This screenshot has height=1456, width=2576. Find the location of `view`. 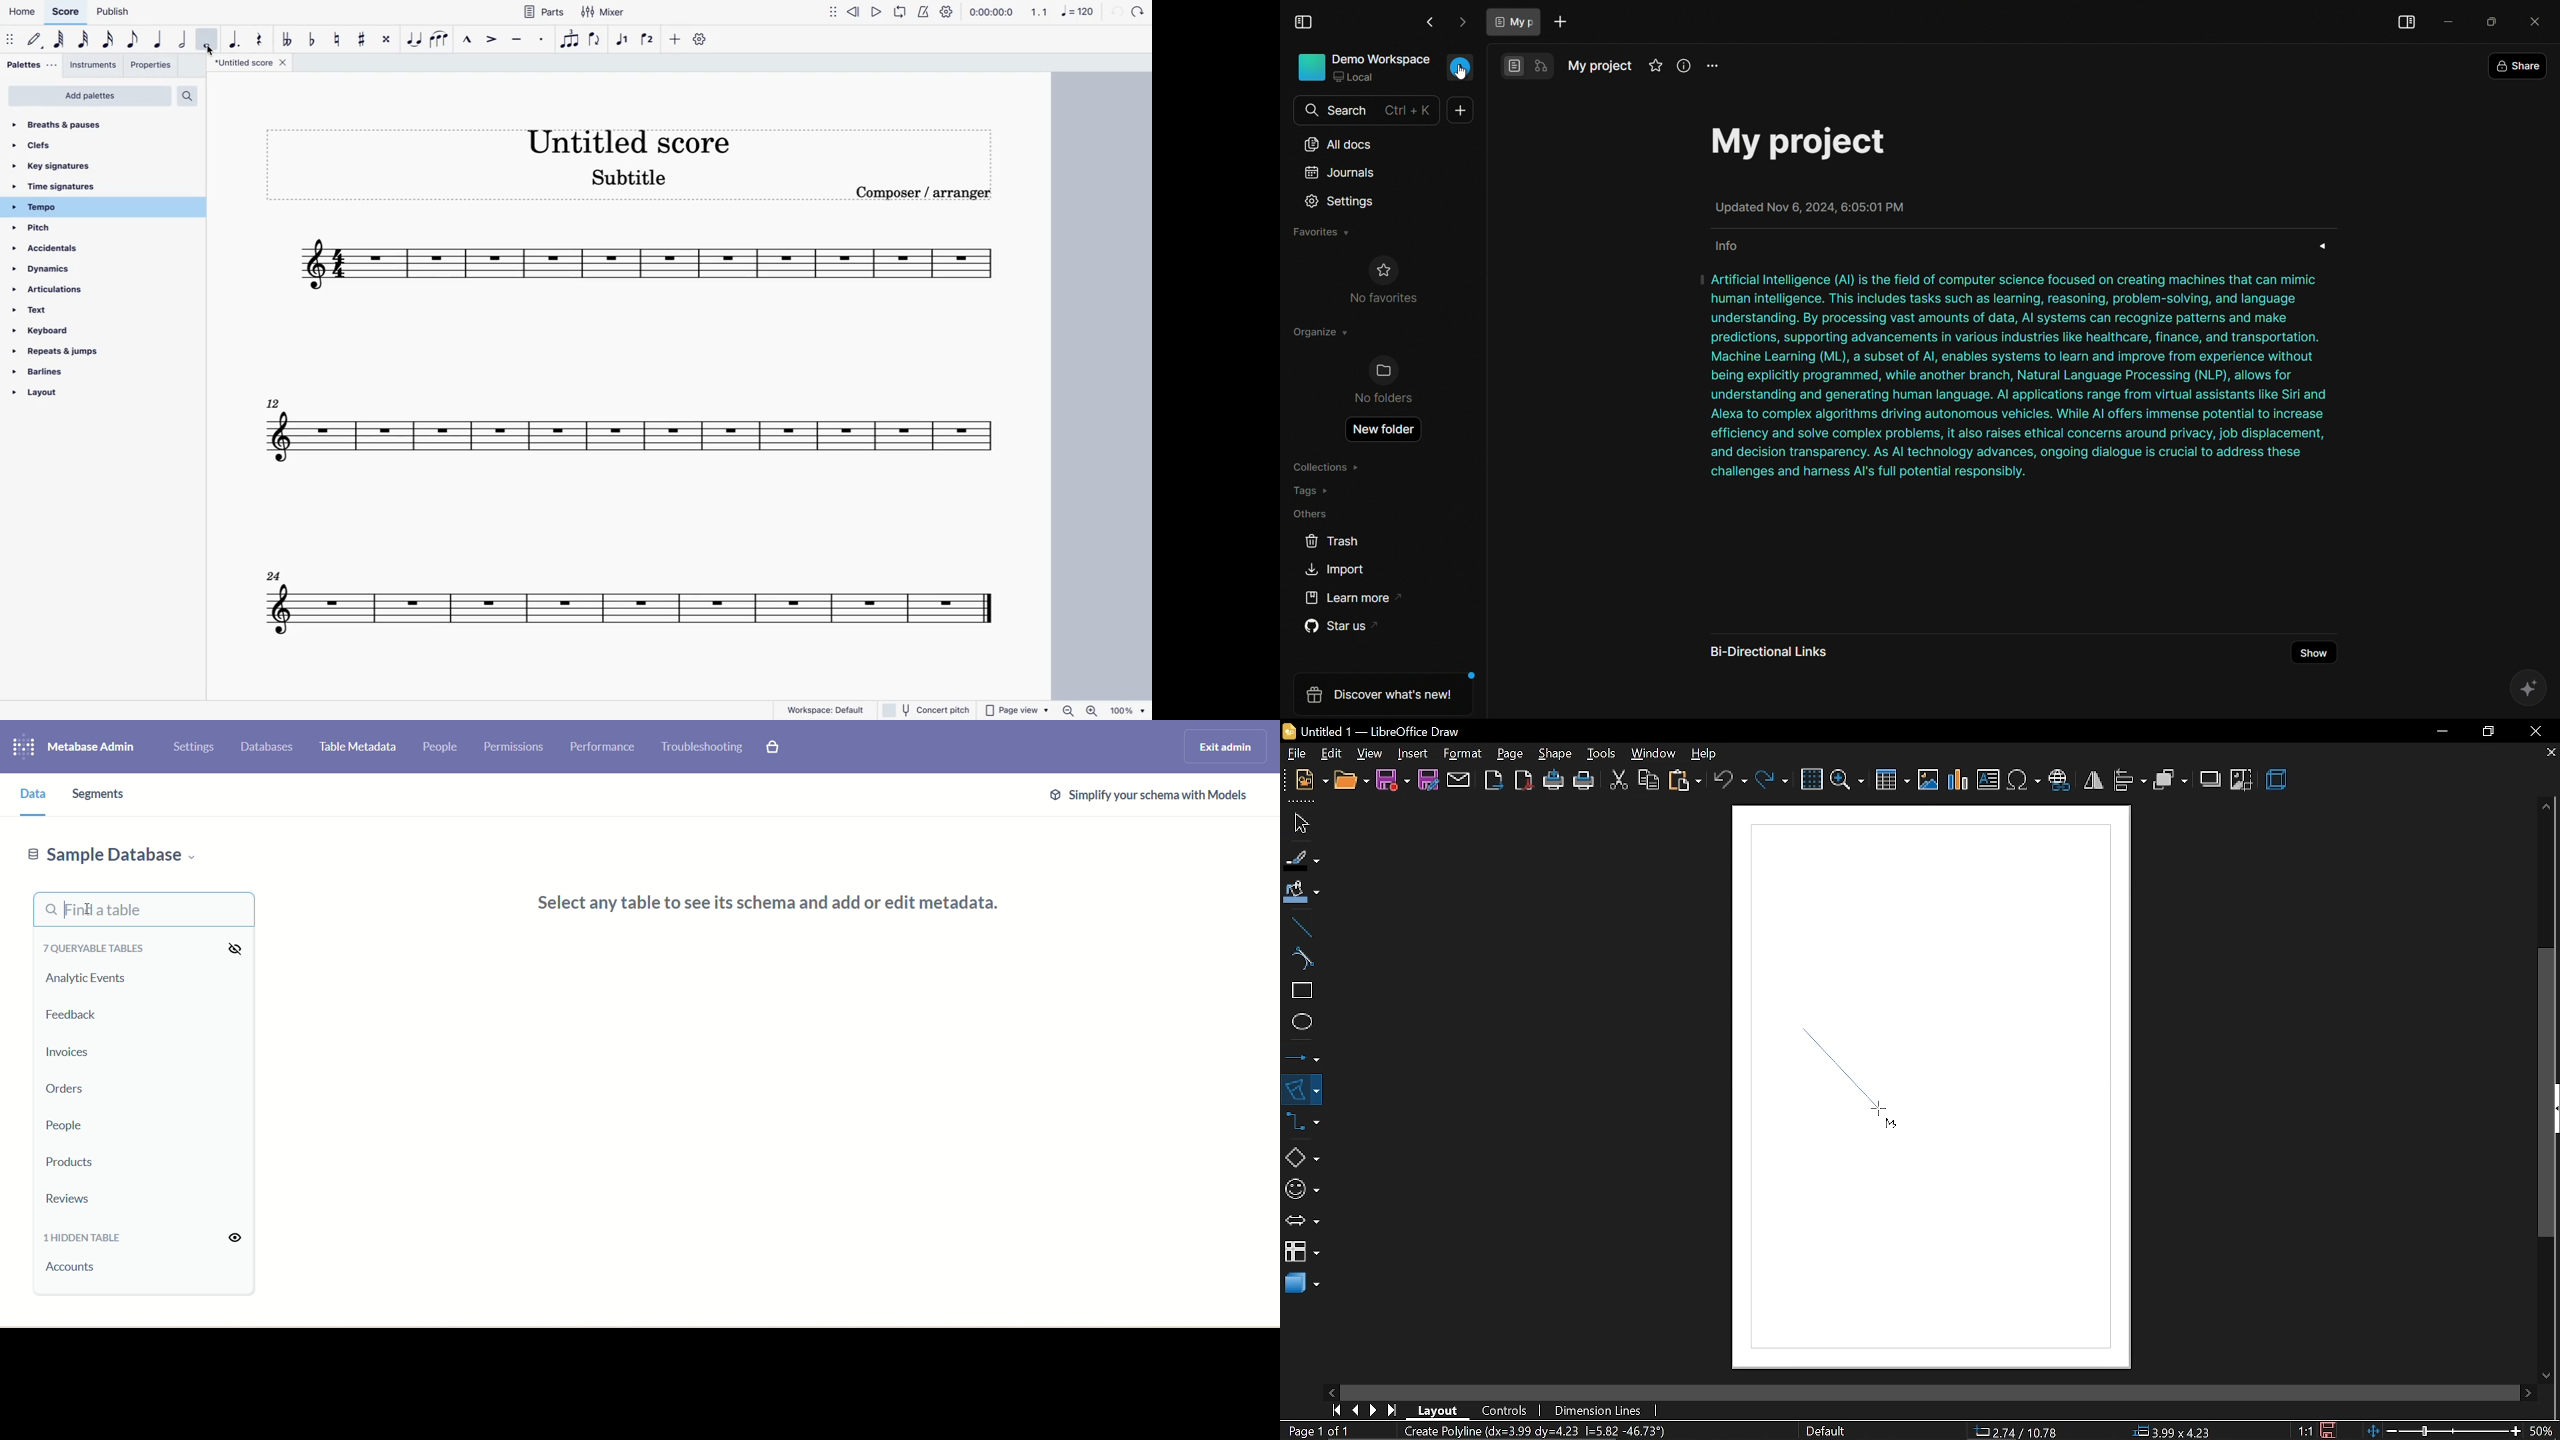

view is located at coordinates (1370, 752).